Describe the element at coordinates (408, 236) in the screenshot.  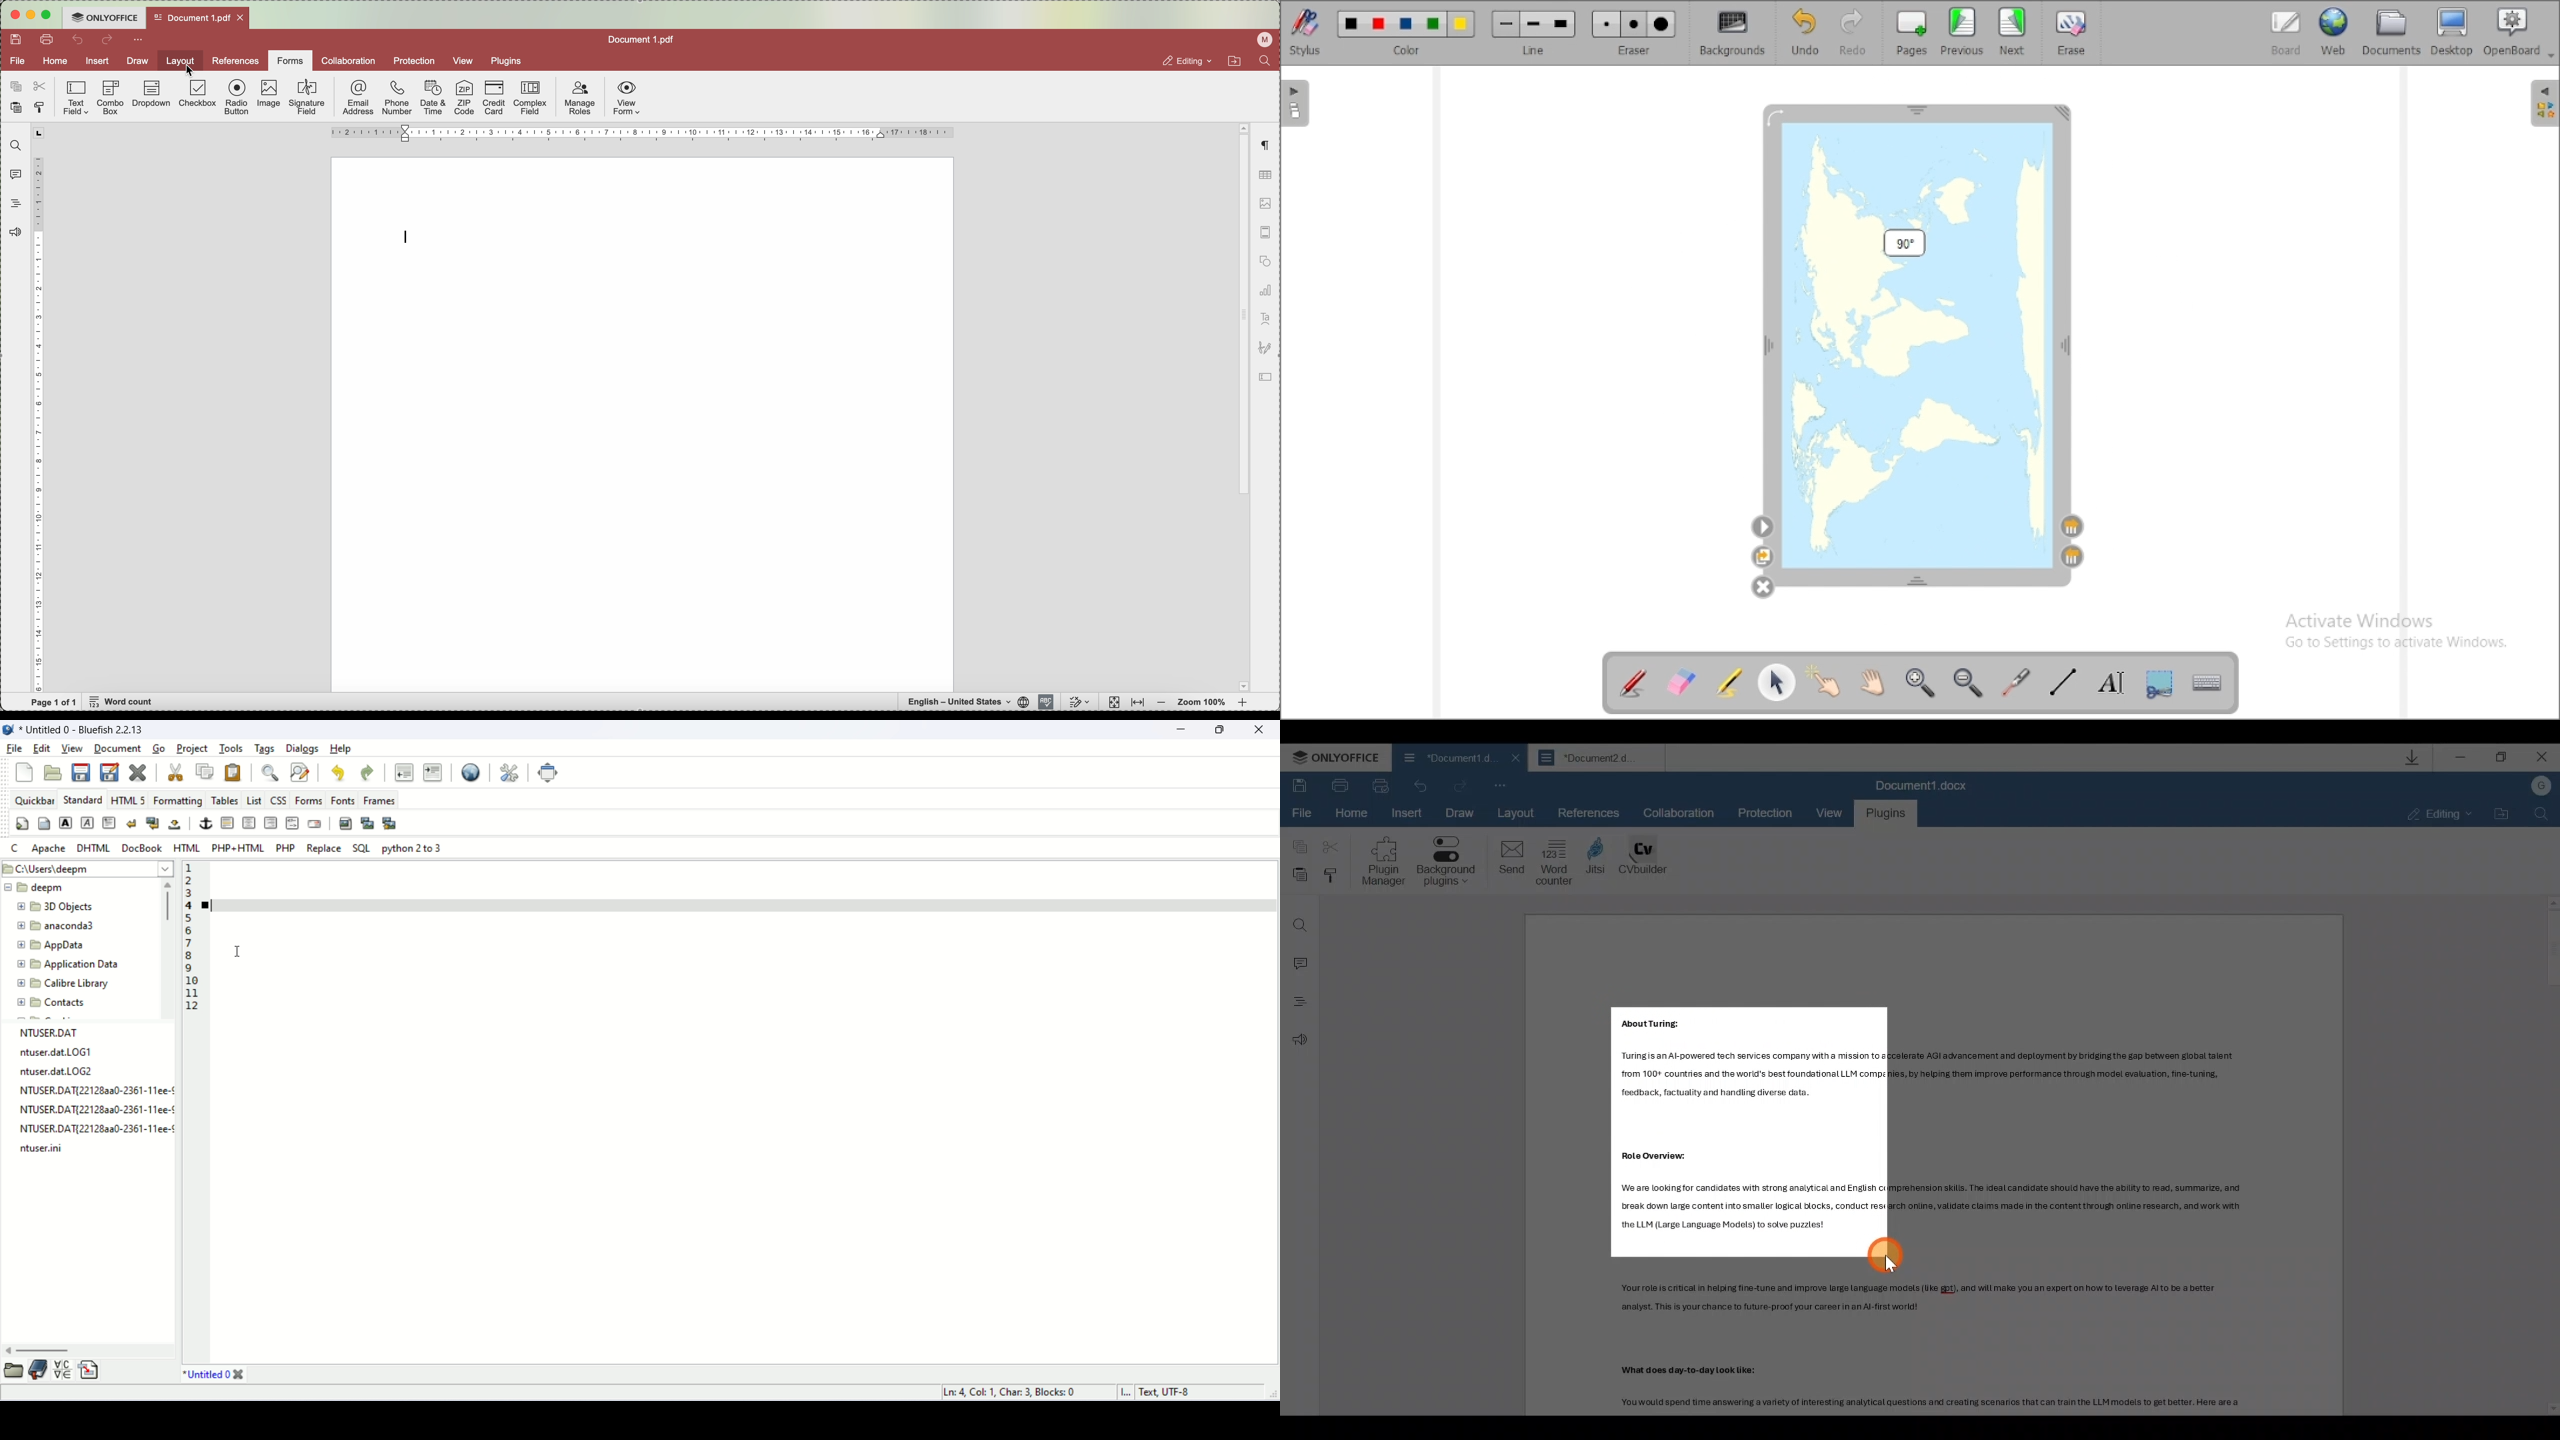
I see `type` at that location.